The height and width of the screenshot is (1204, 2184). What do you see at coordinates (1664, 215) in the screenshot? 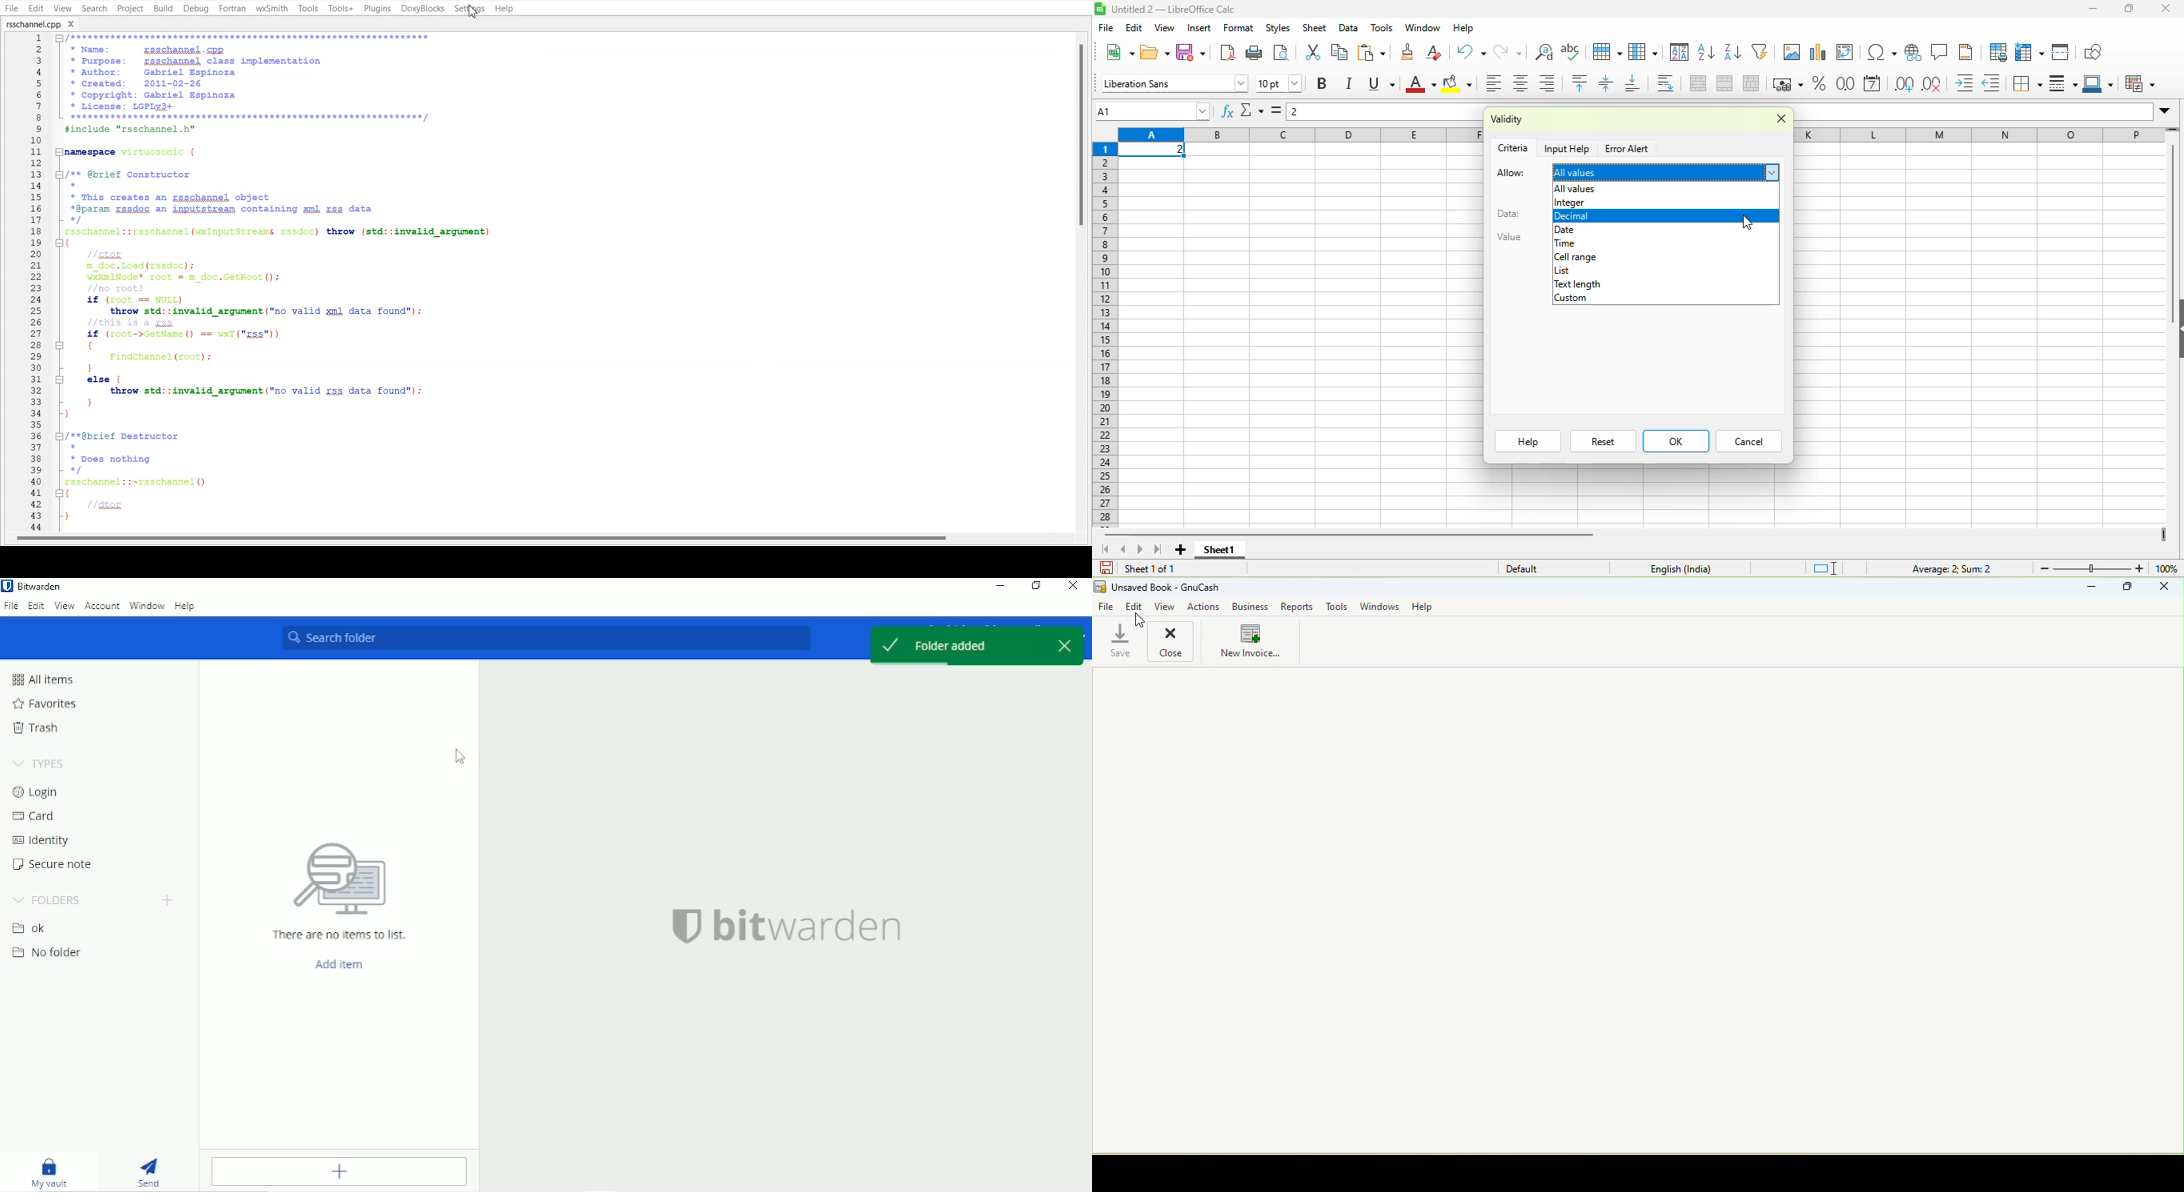
I see `decimal` at bounding box center [1664, 215].